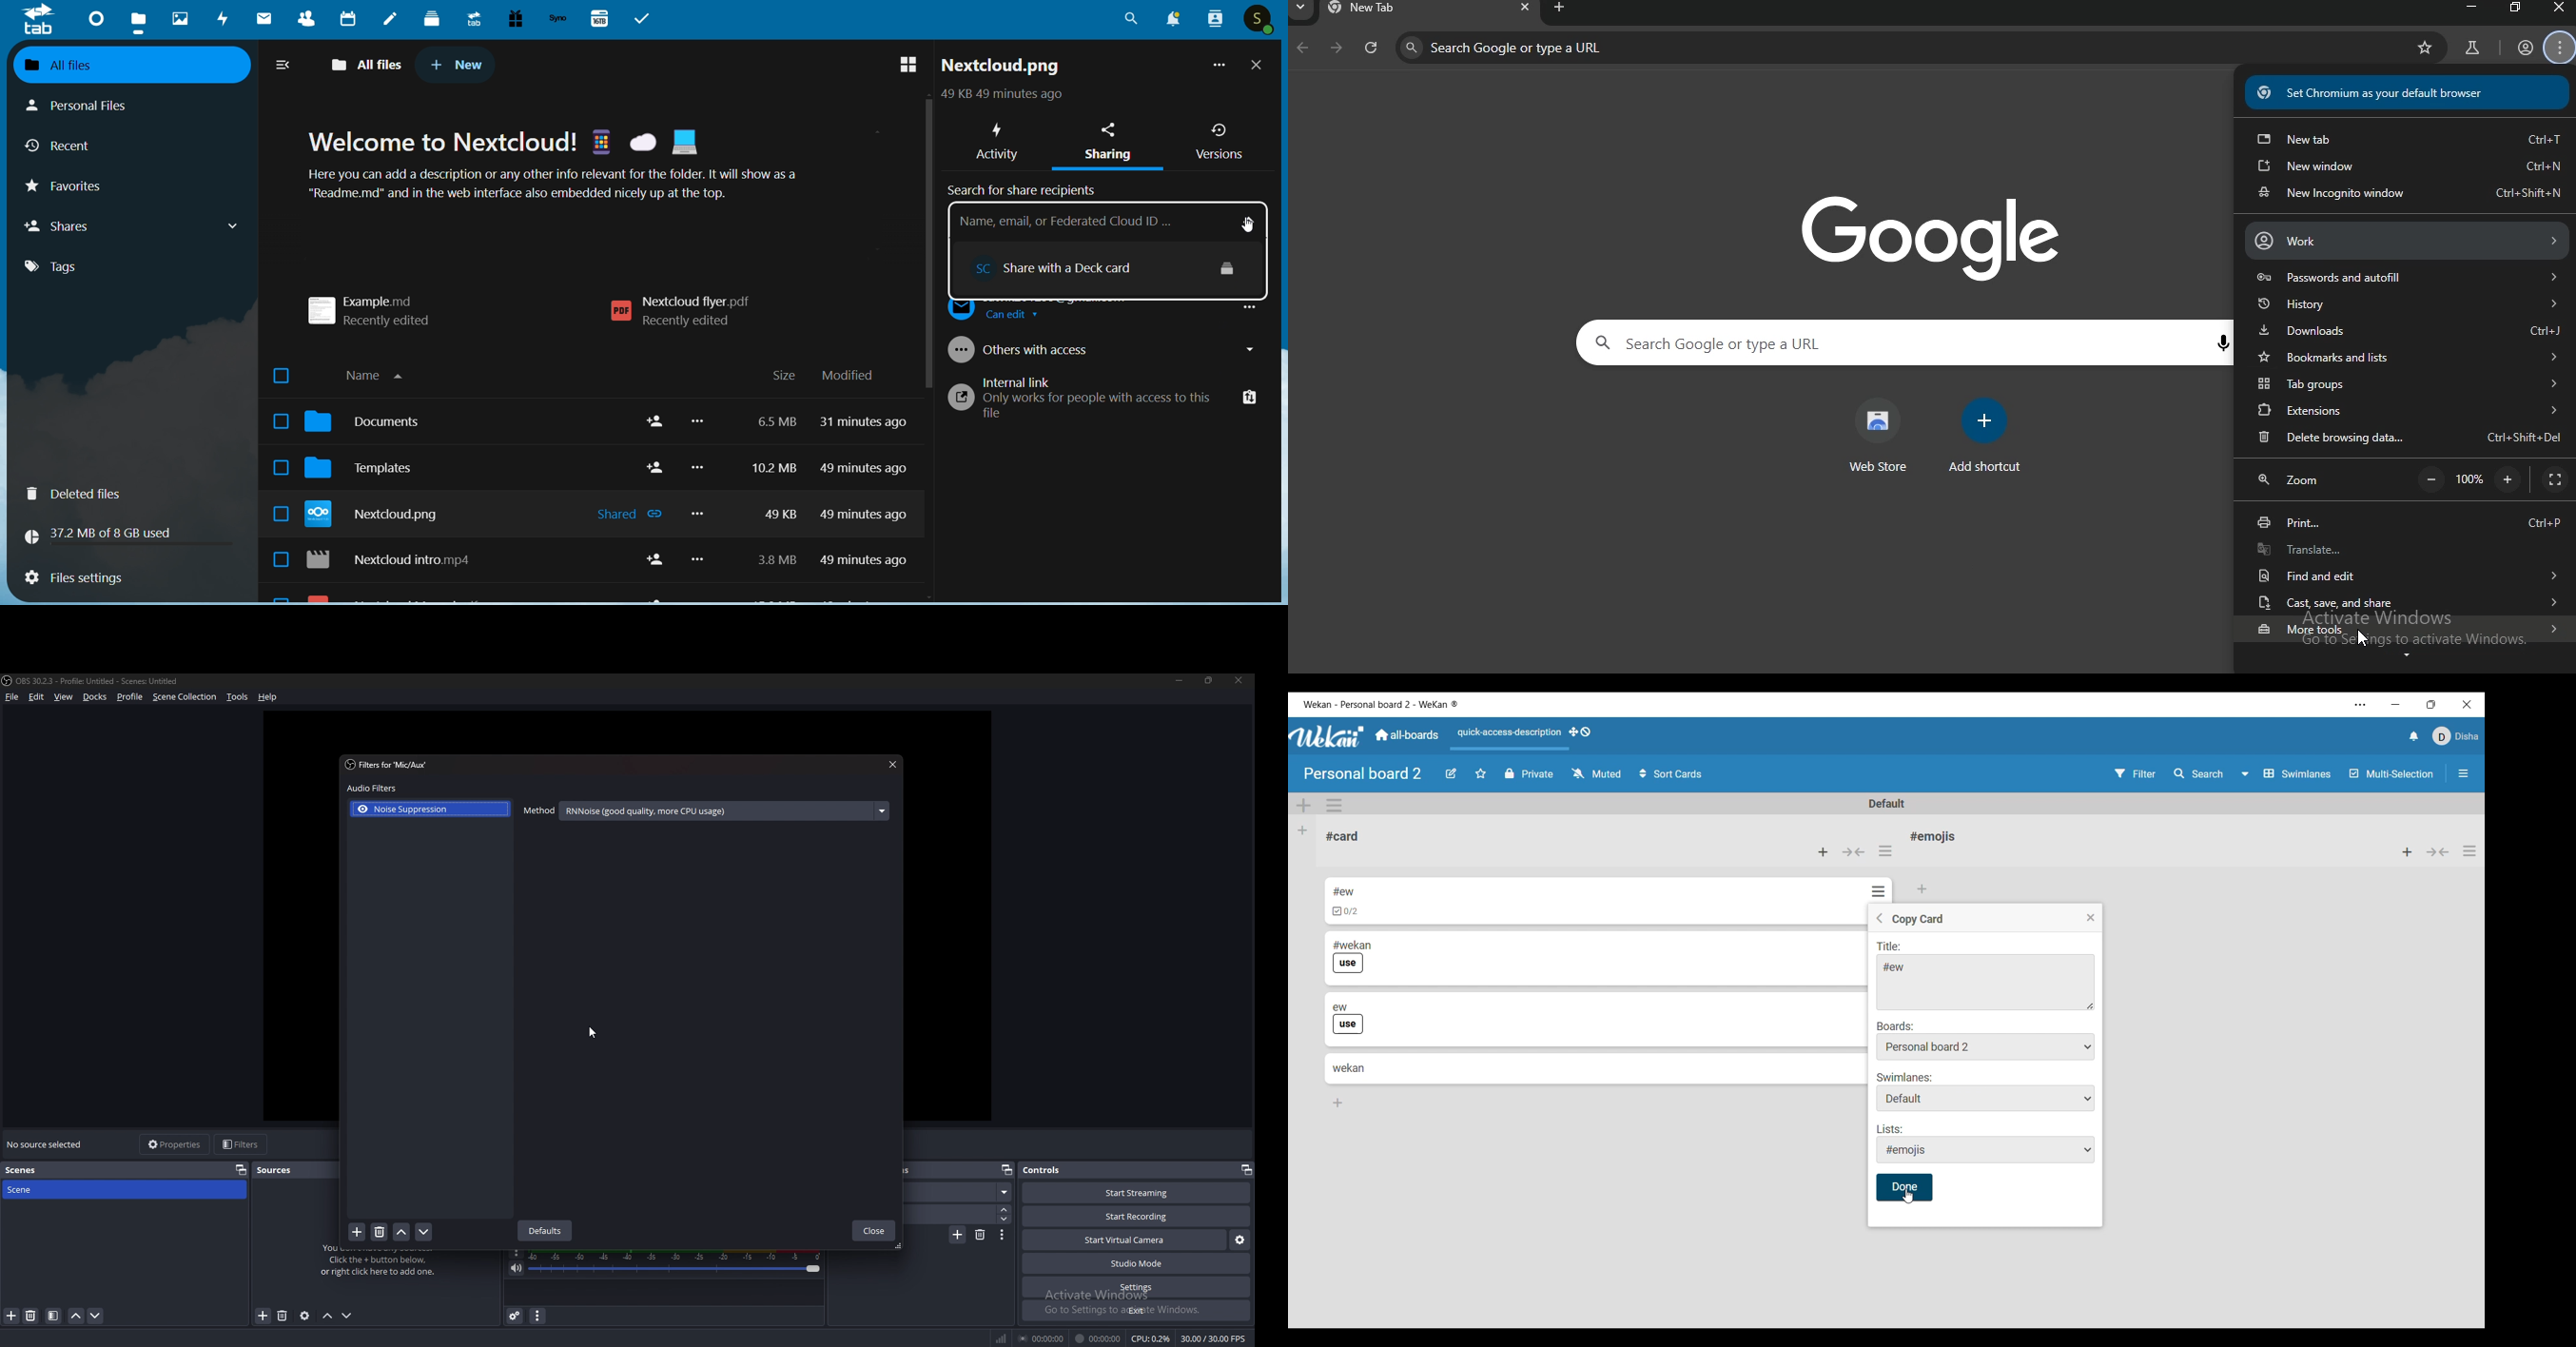 Image resolution: width=2576 pixels, height=1372 pixels. What do you see at coordinates (1507, 738) in the screenshot?
I see `Quick access description` at bounding box center [1507, 738].